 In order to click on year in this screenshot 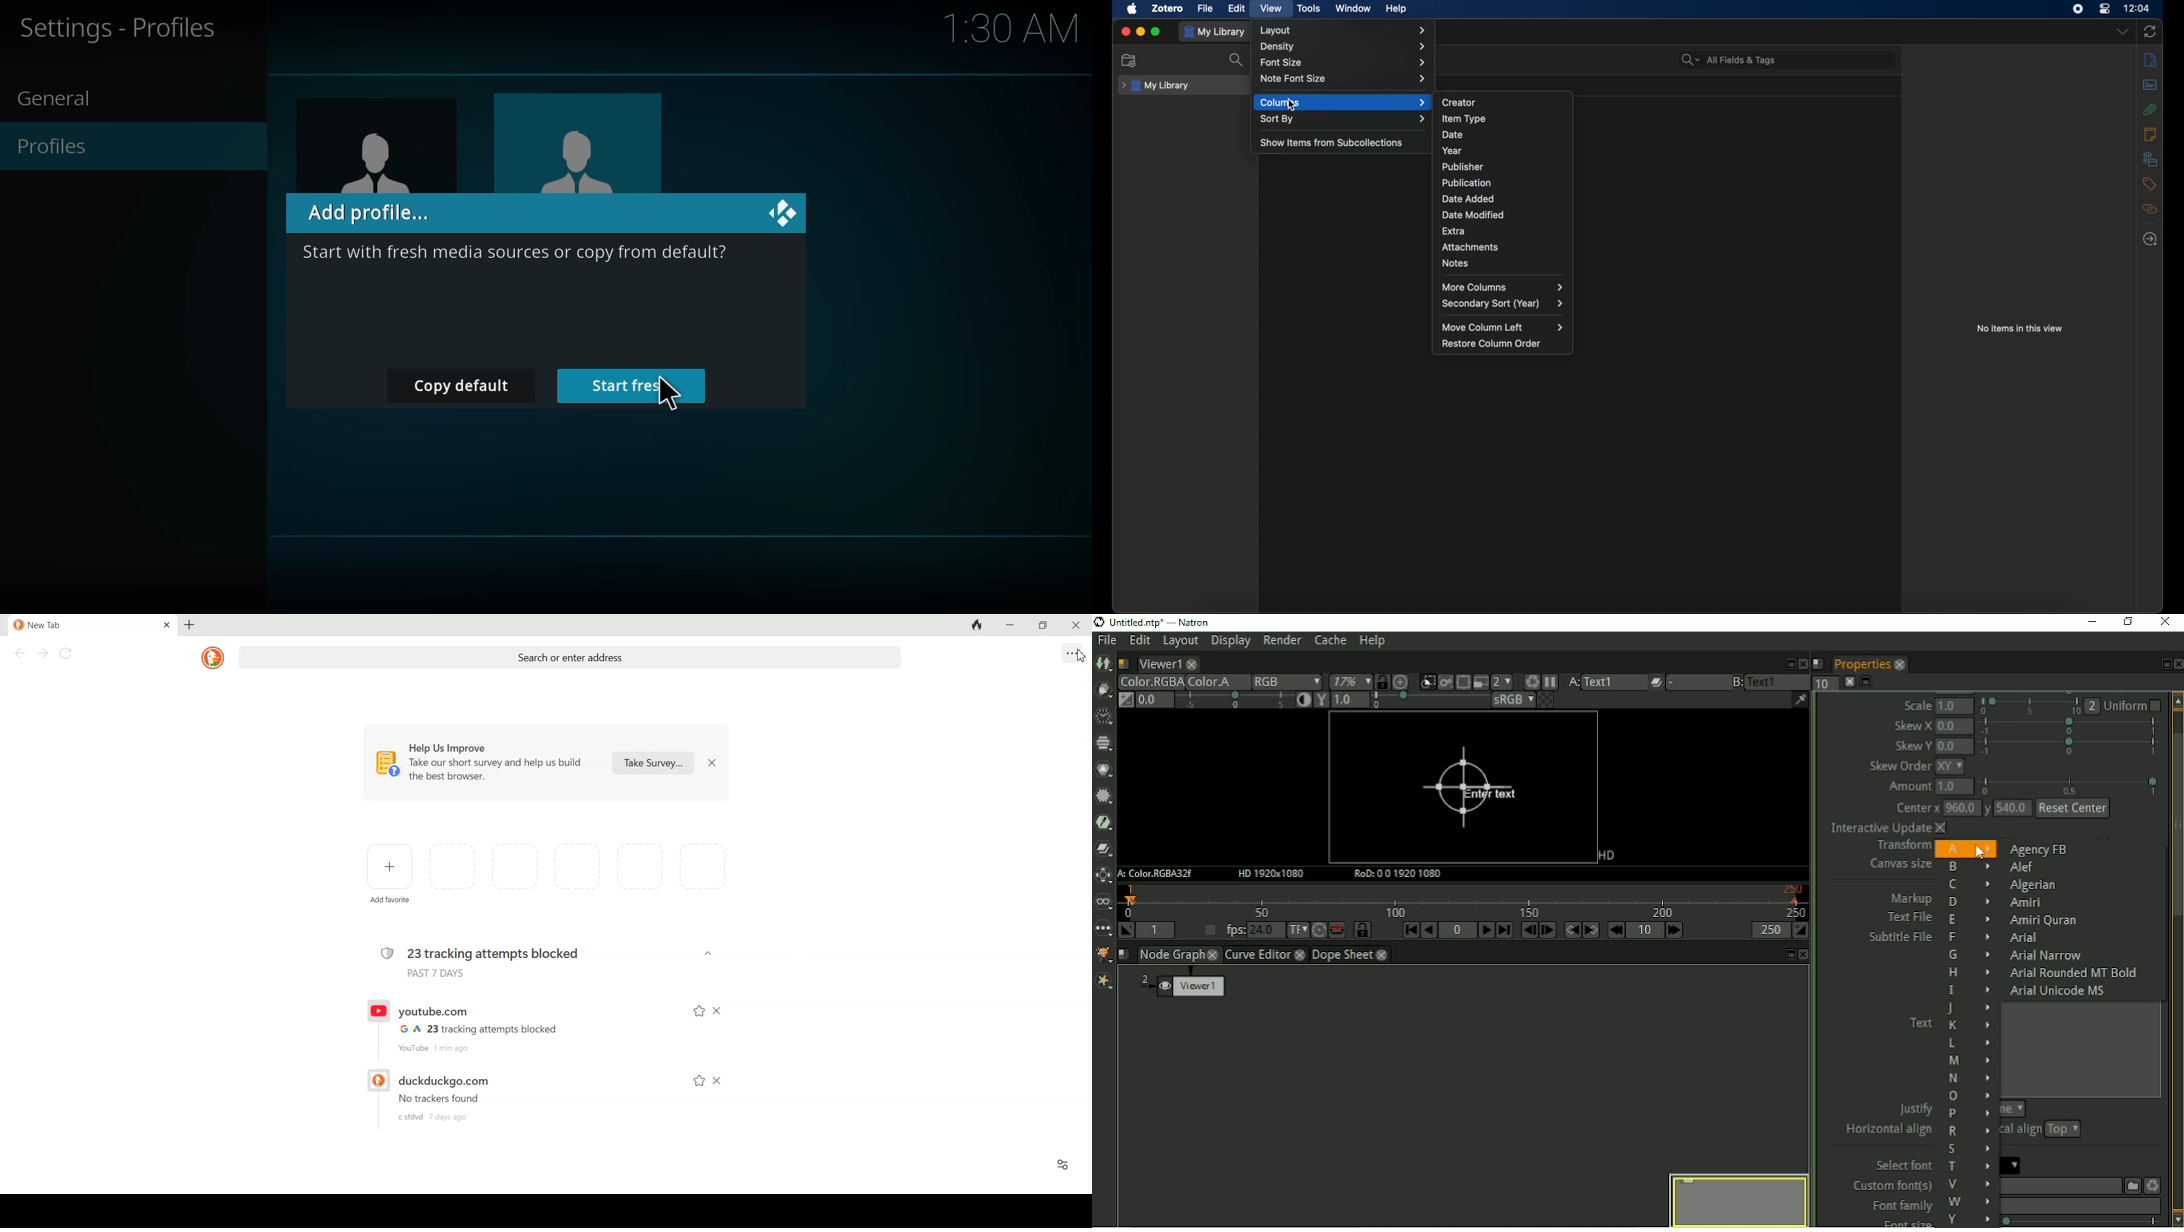, I will do `click(1452, 151)`.